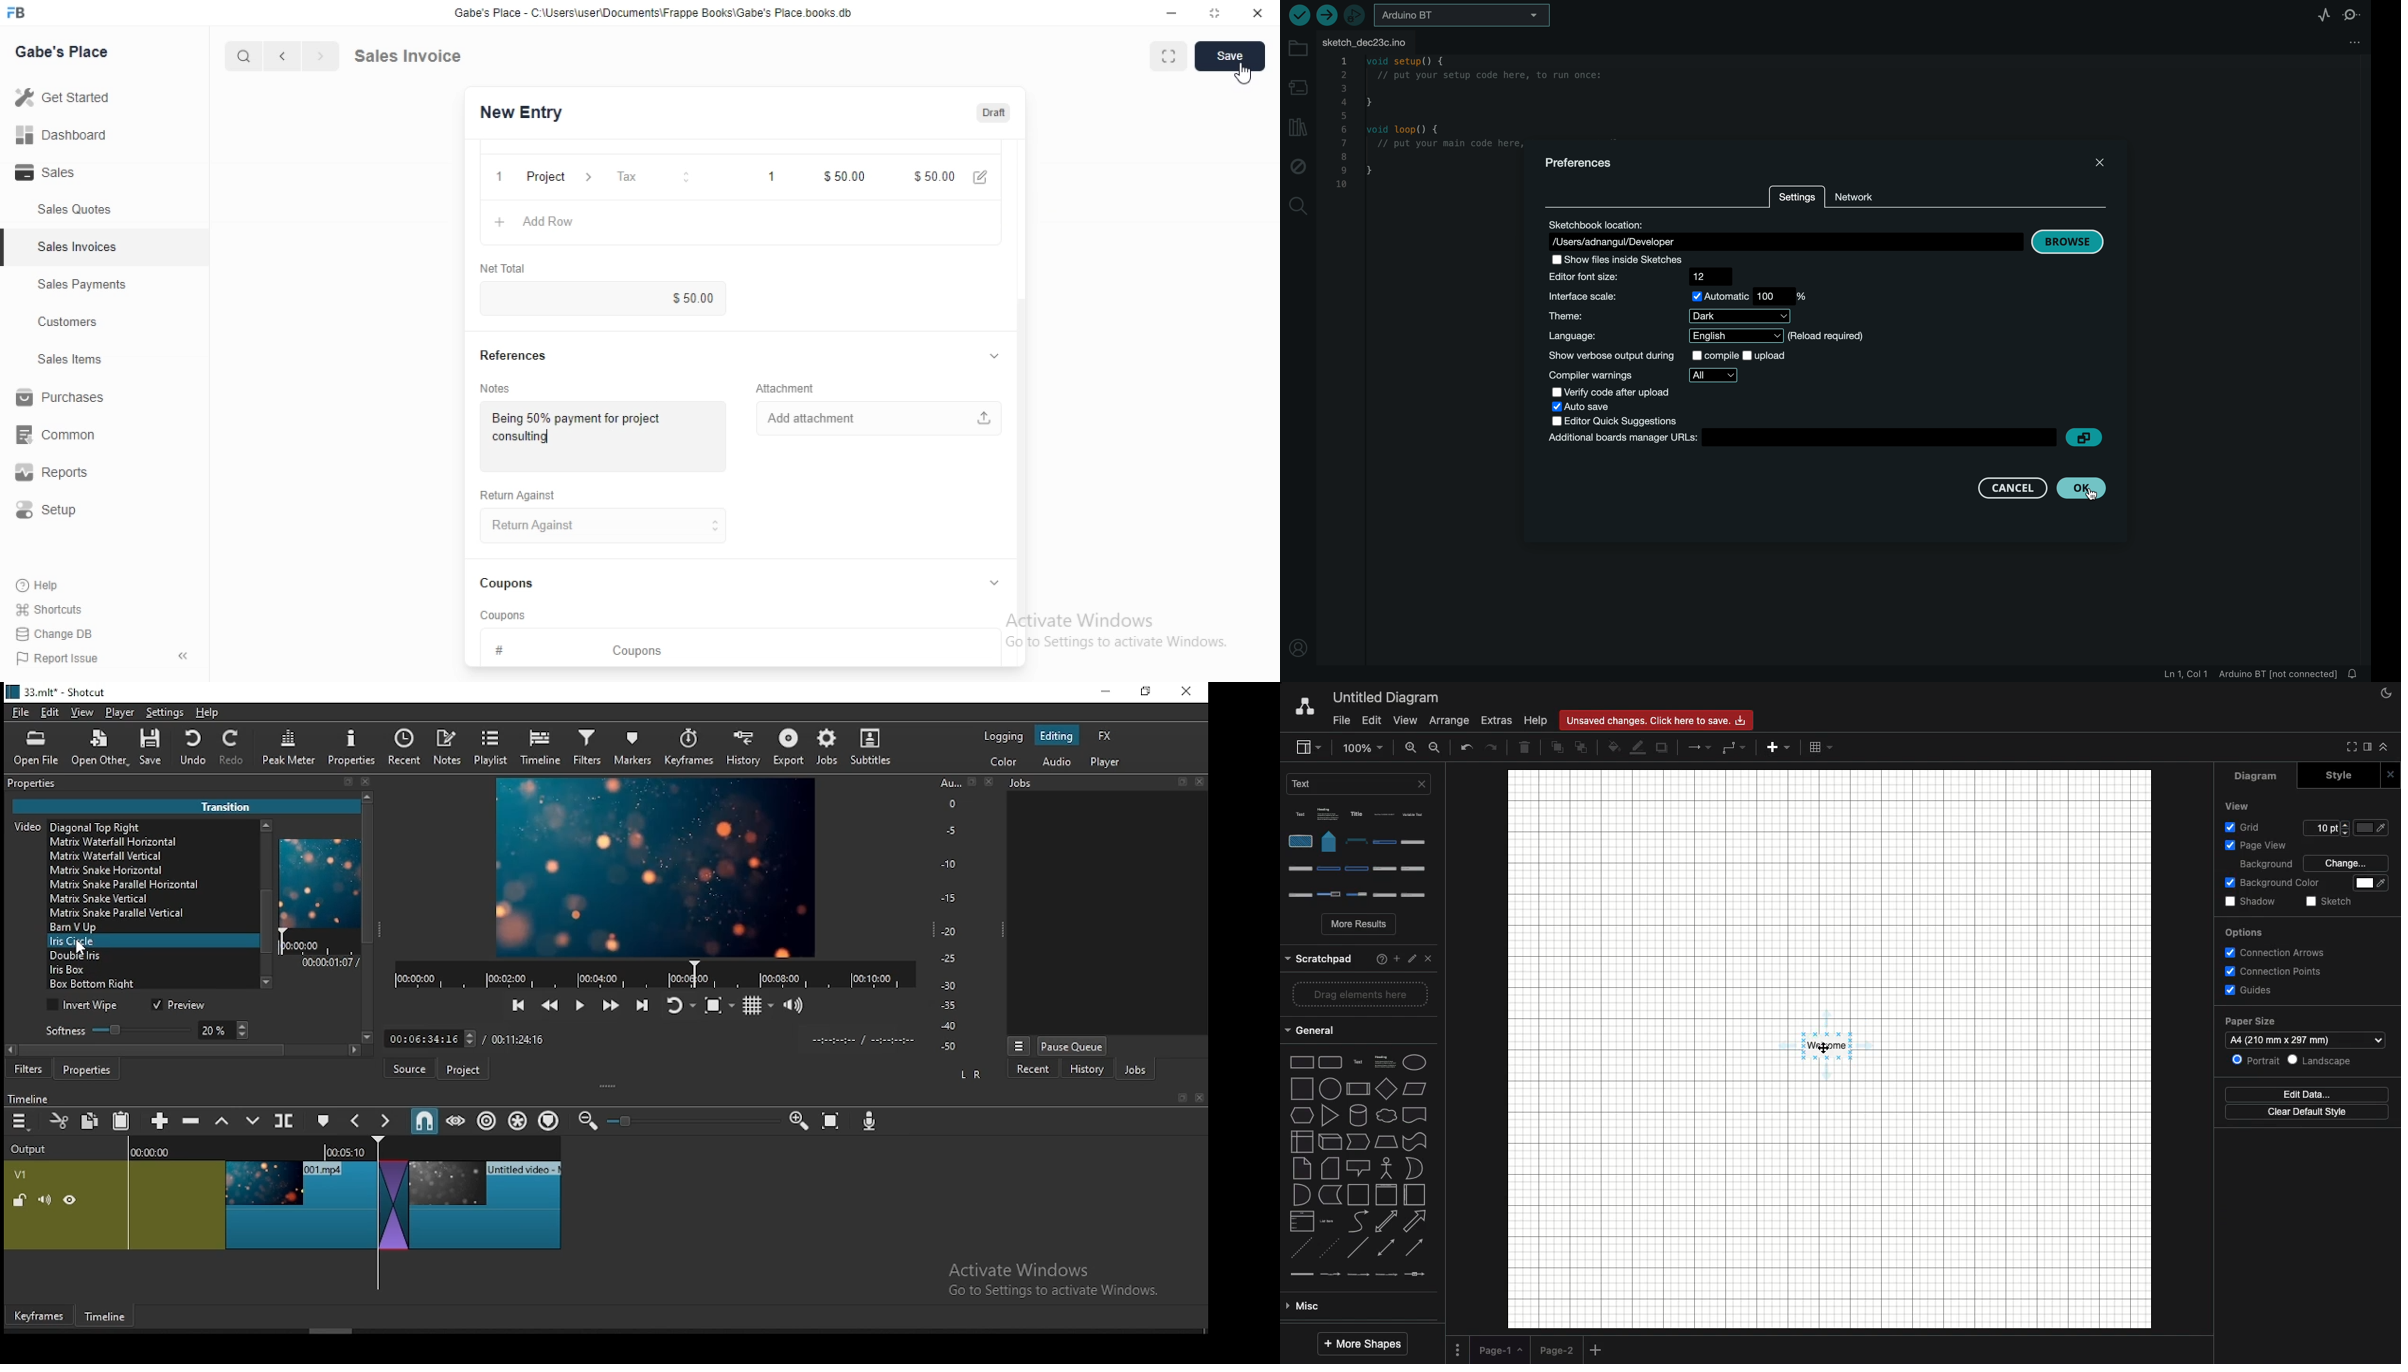  Describe the element at coordinates (646, 176) in the screenshot. I see `Tax ` at that location.